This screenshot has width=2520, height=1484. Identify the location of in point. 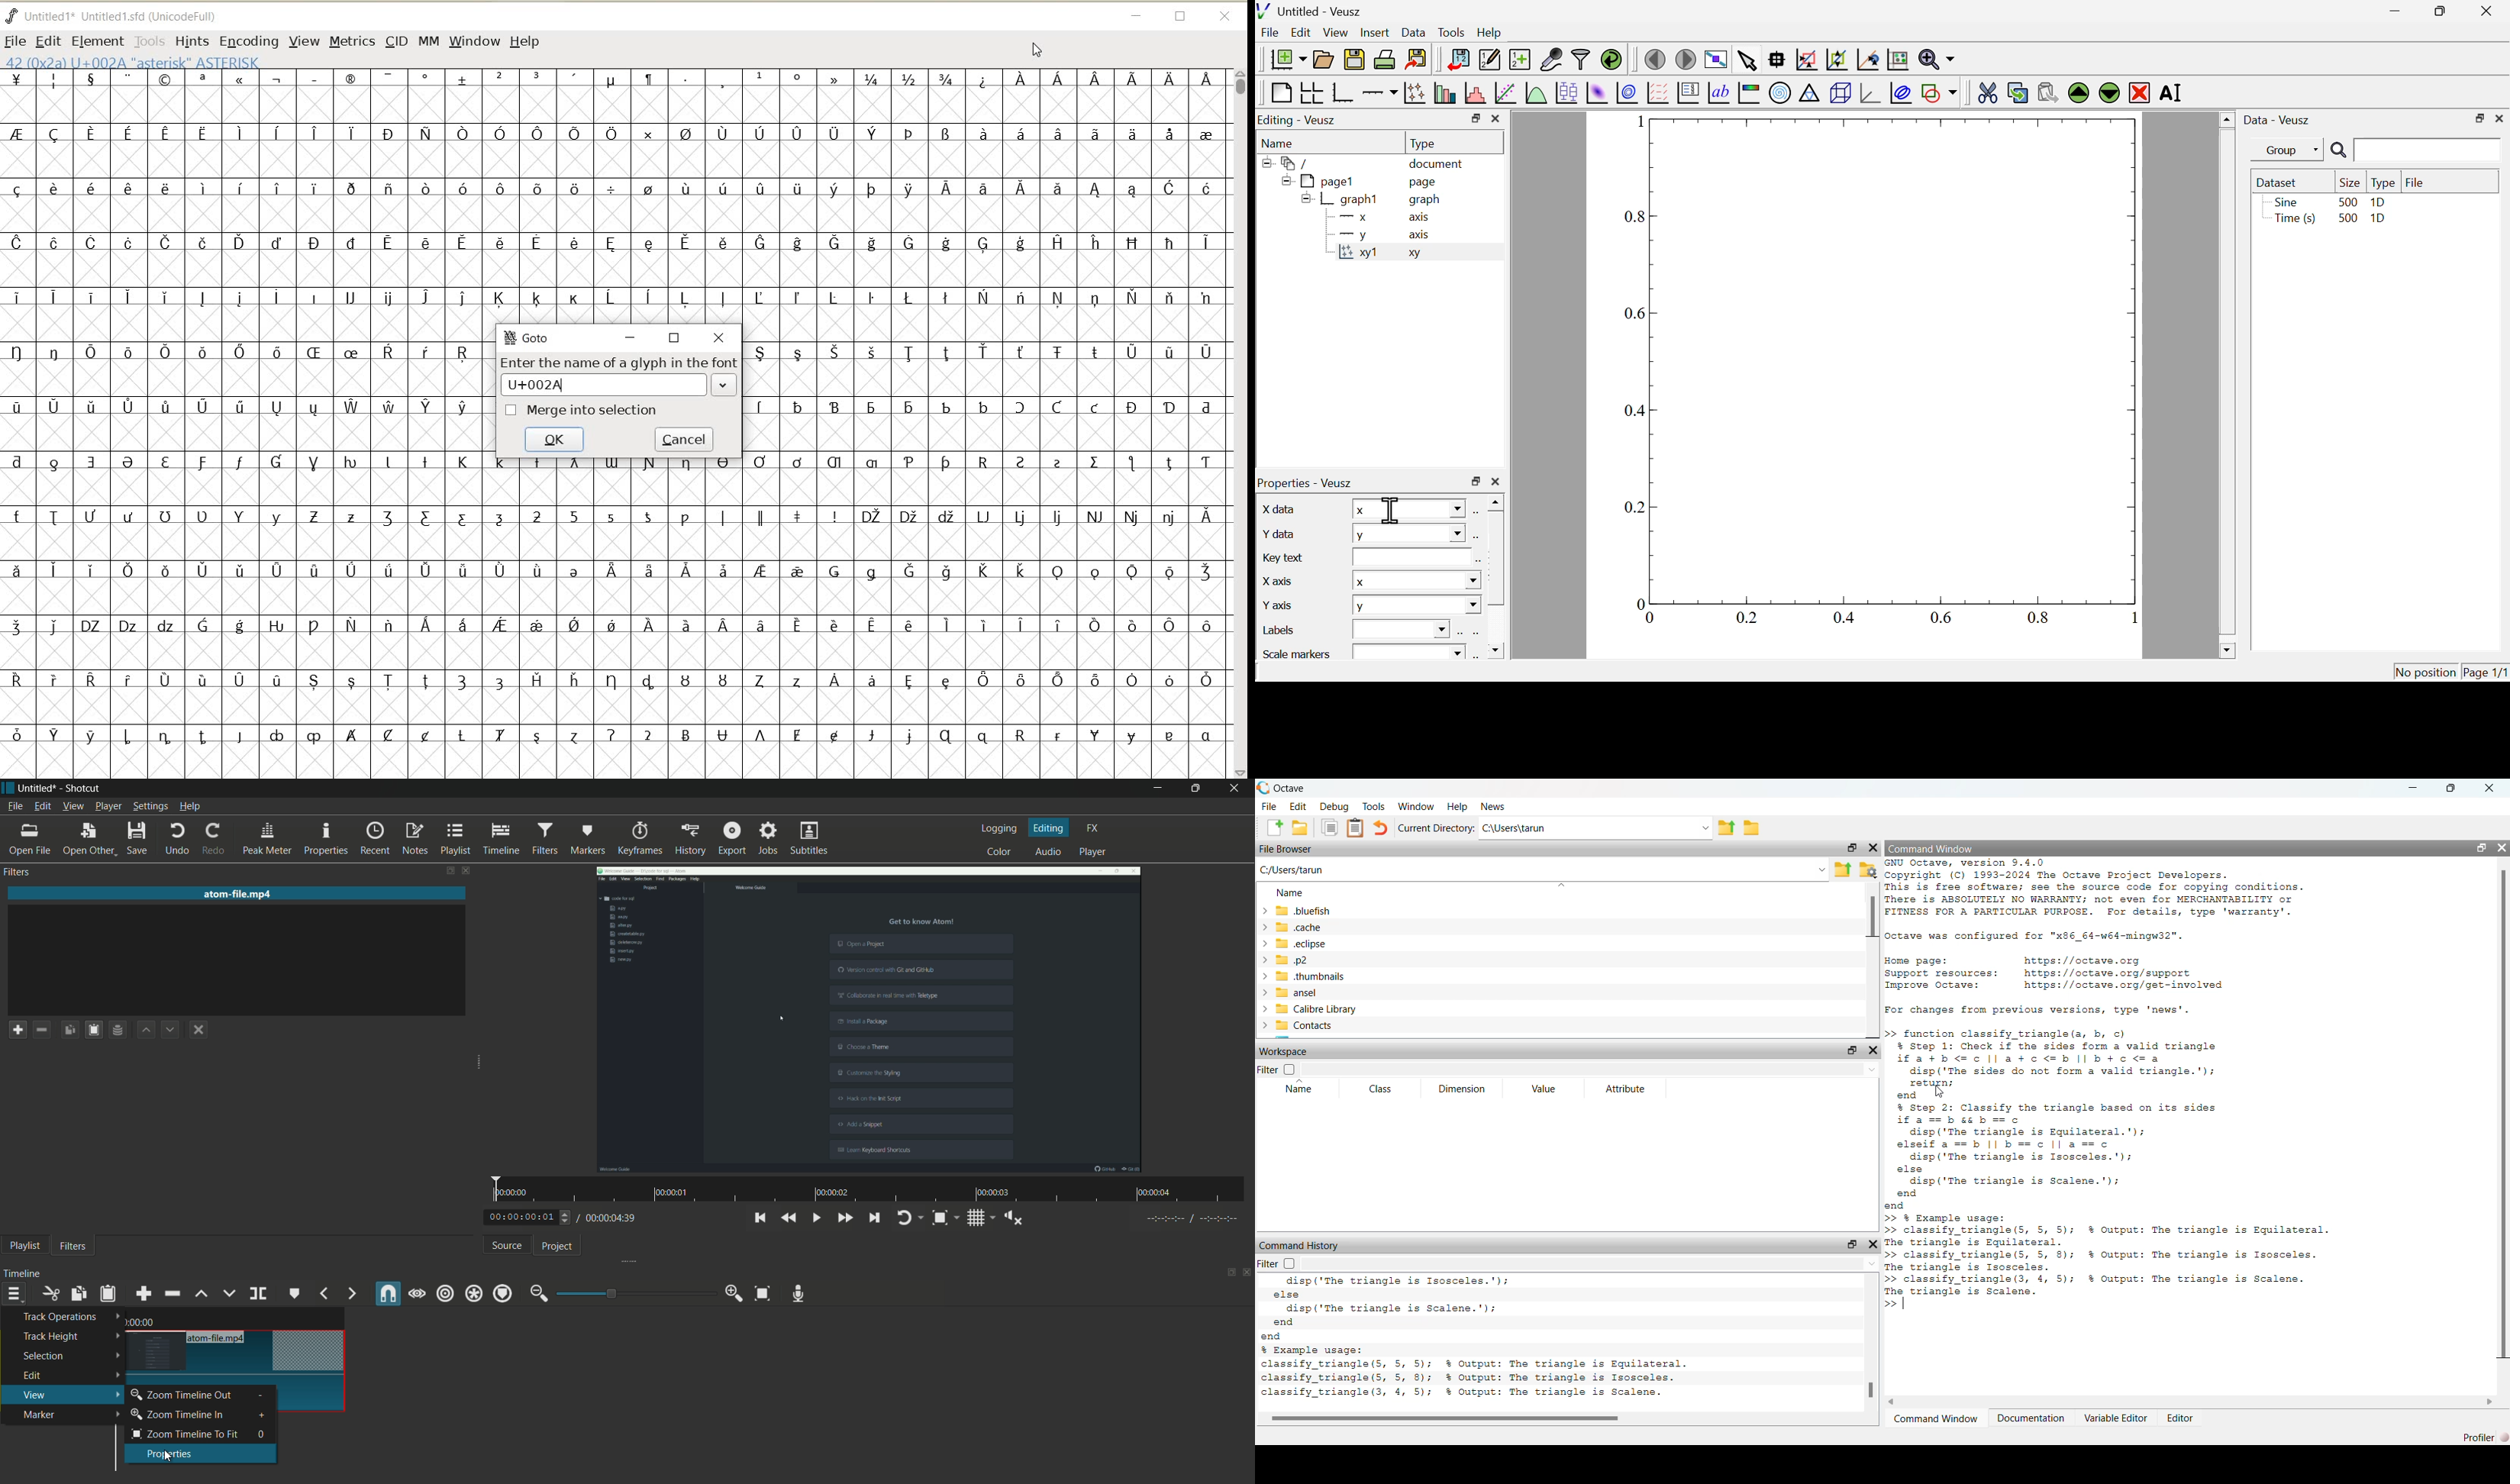
(1193, 1219).